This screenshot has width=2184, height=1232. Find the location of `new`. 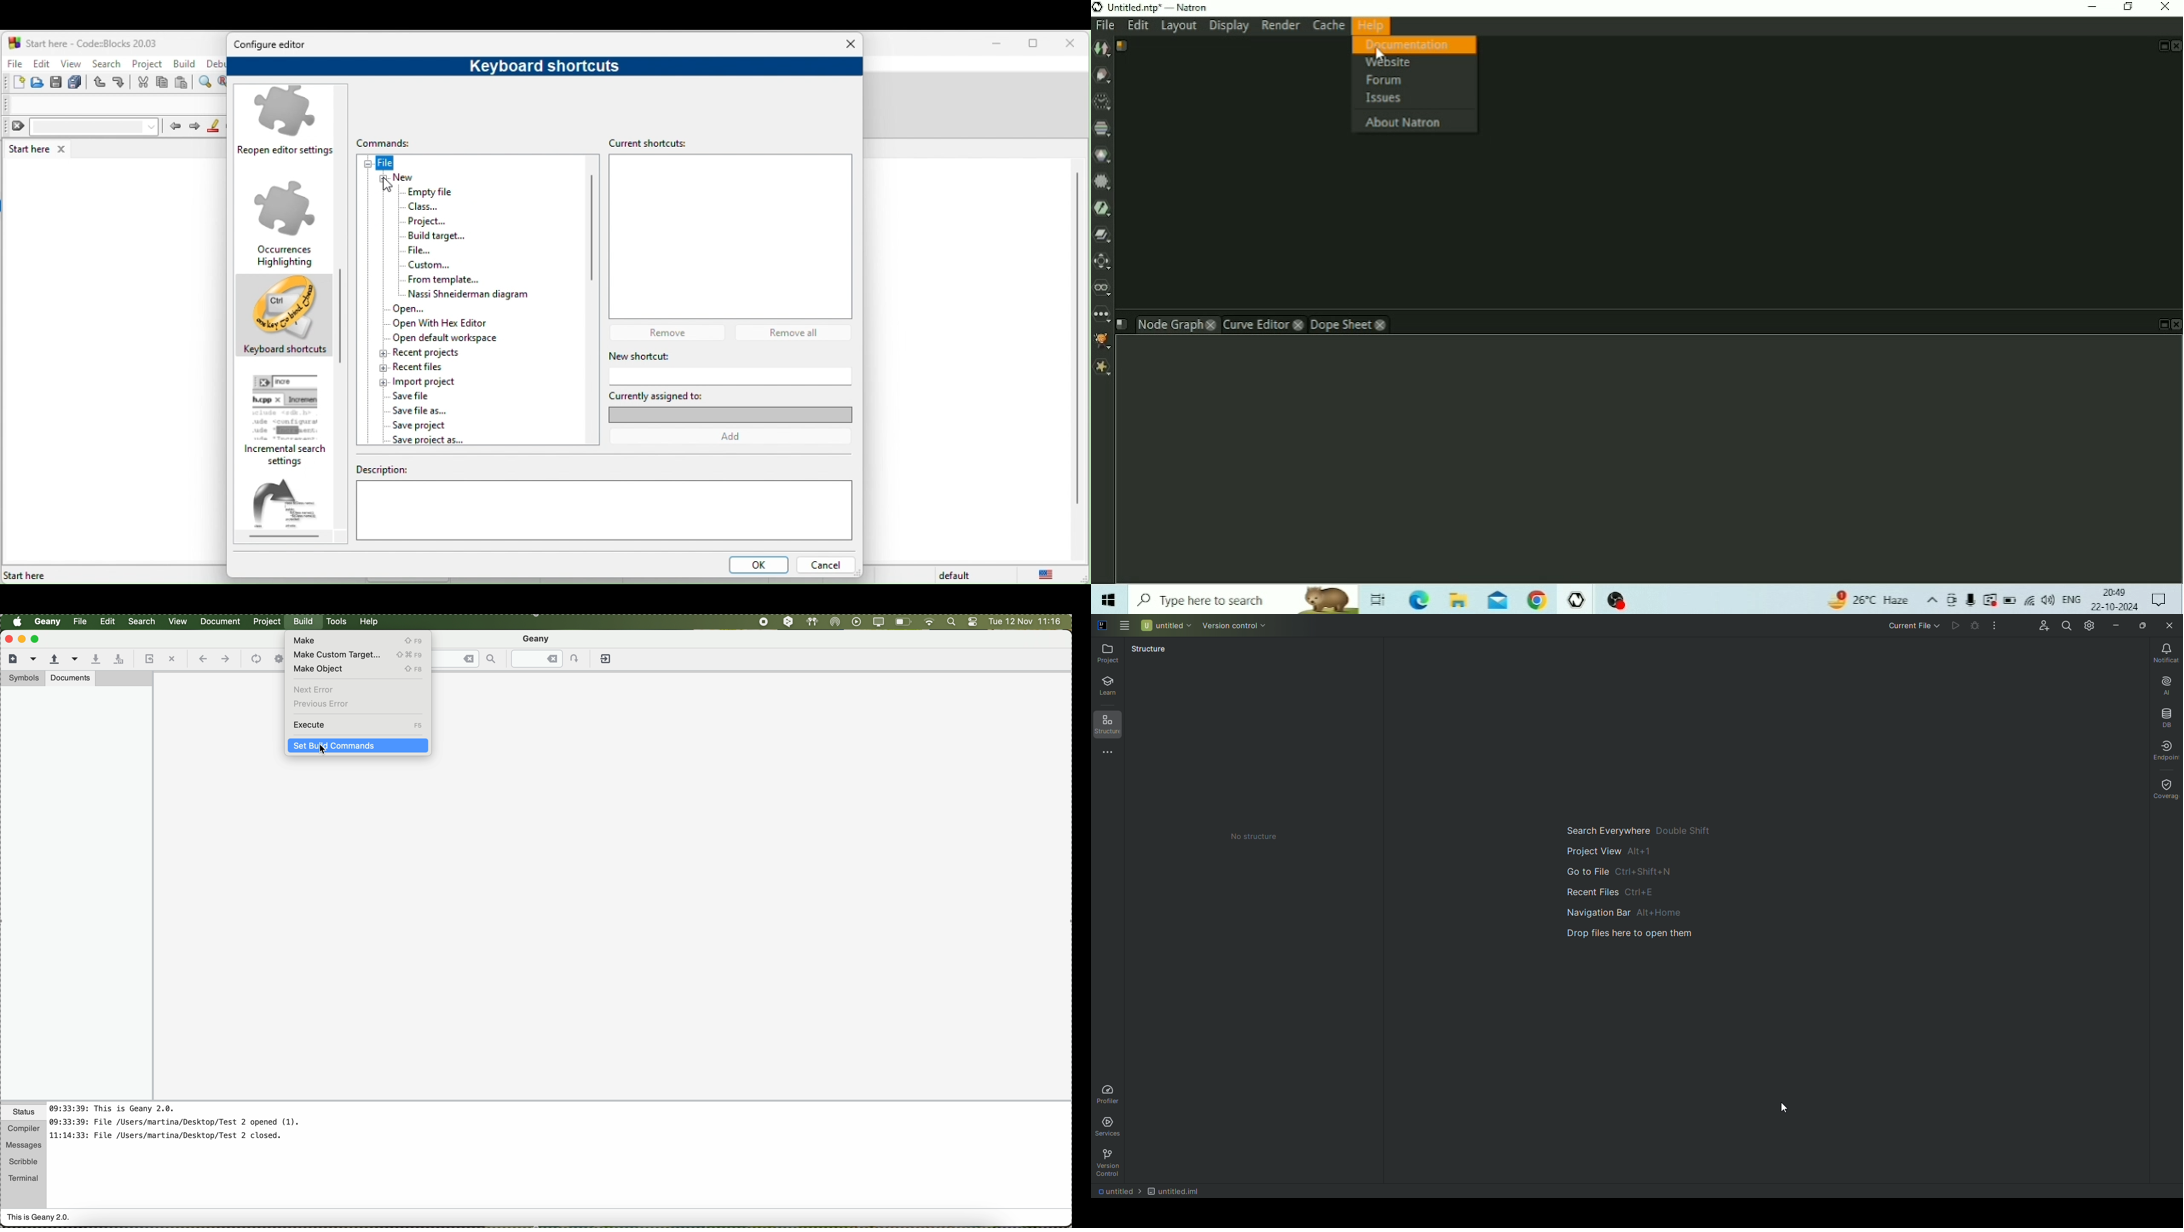

new is located at coordinates (14, 83).